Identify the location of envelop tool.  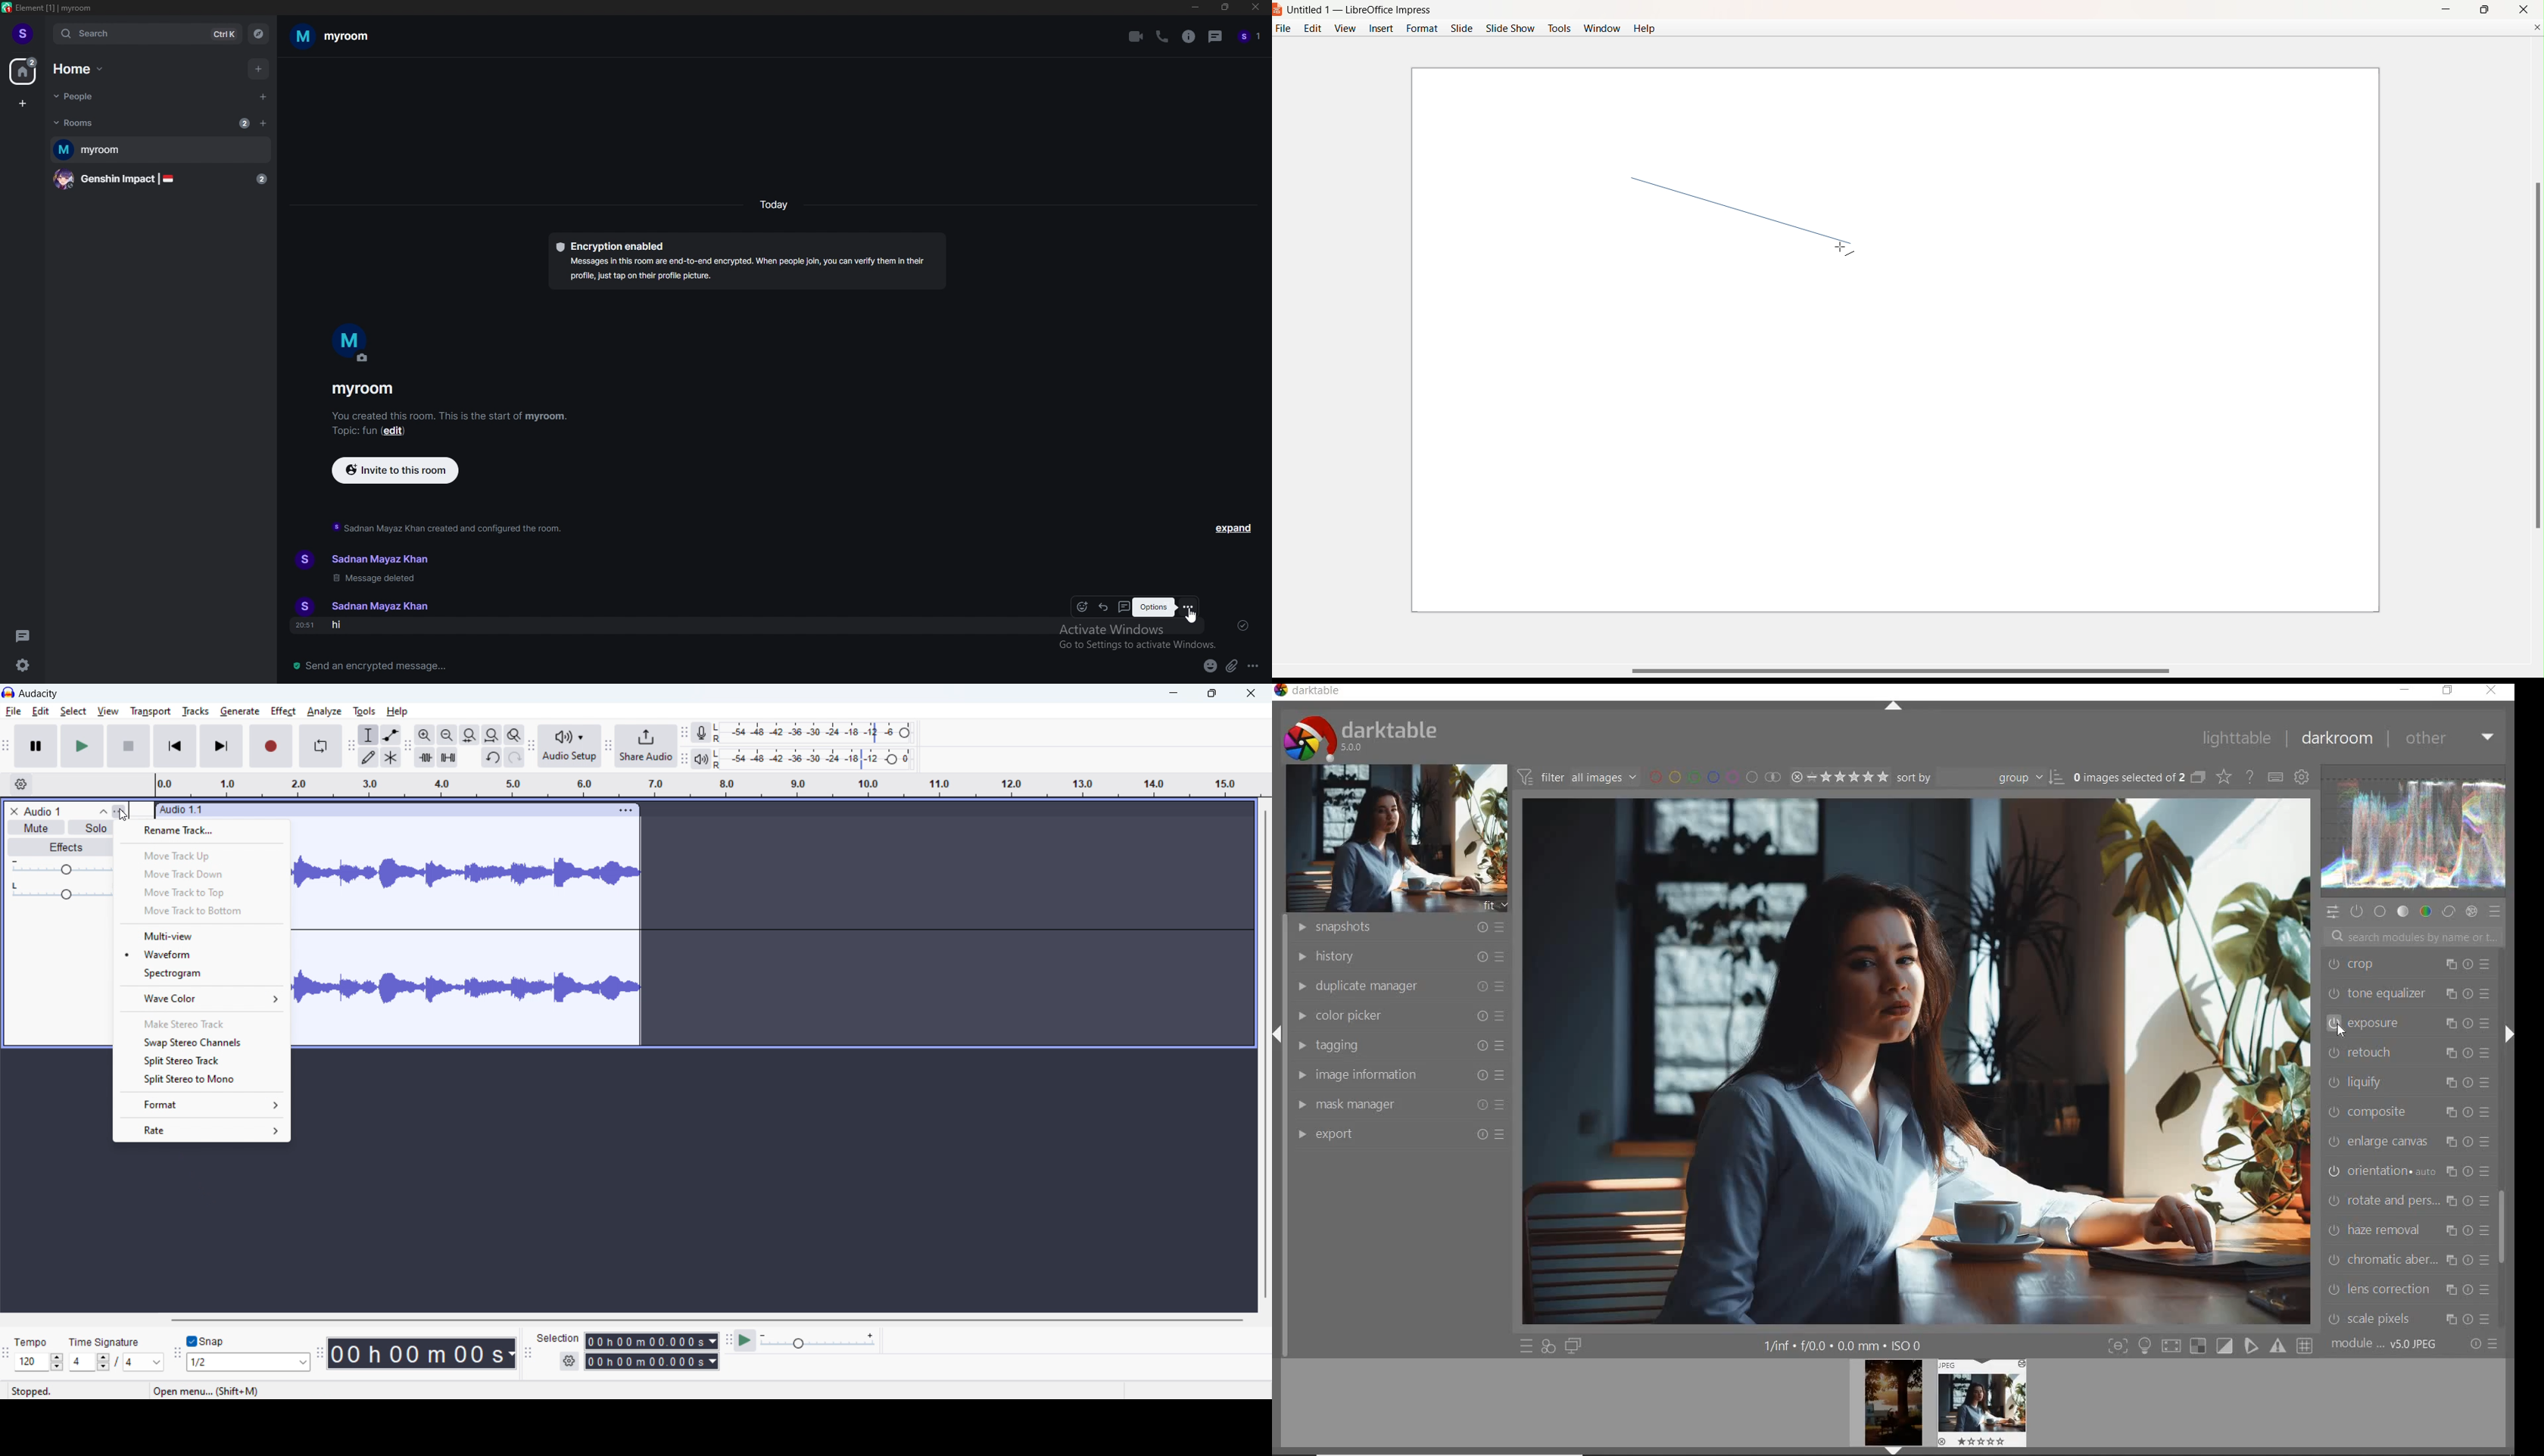
(392, 734).